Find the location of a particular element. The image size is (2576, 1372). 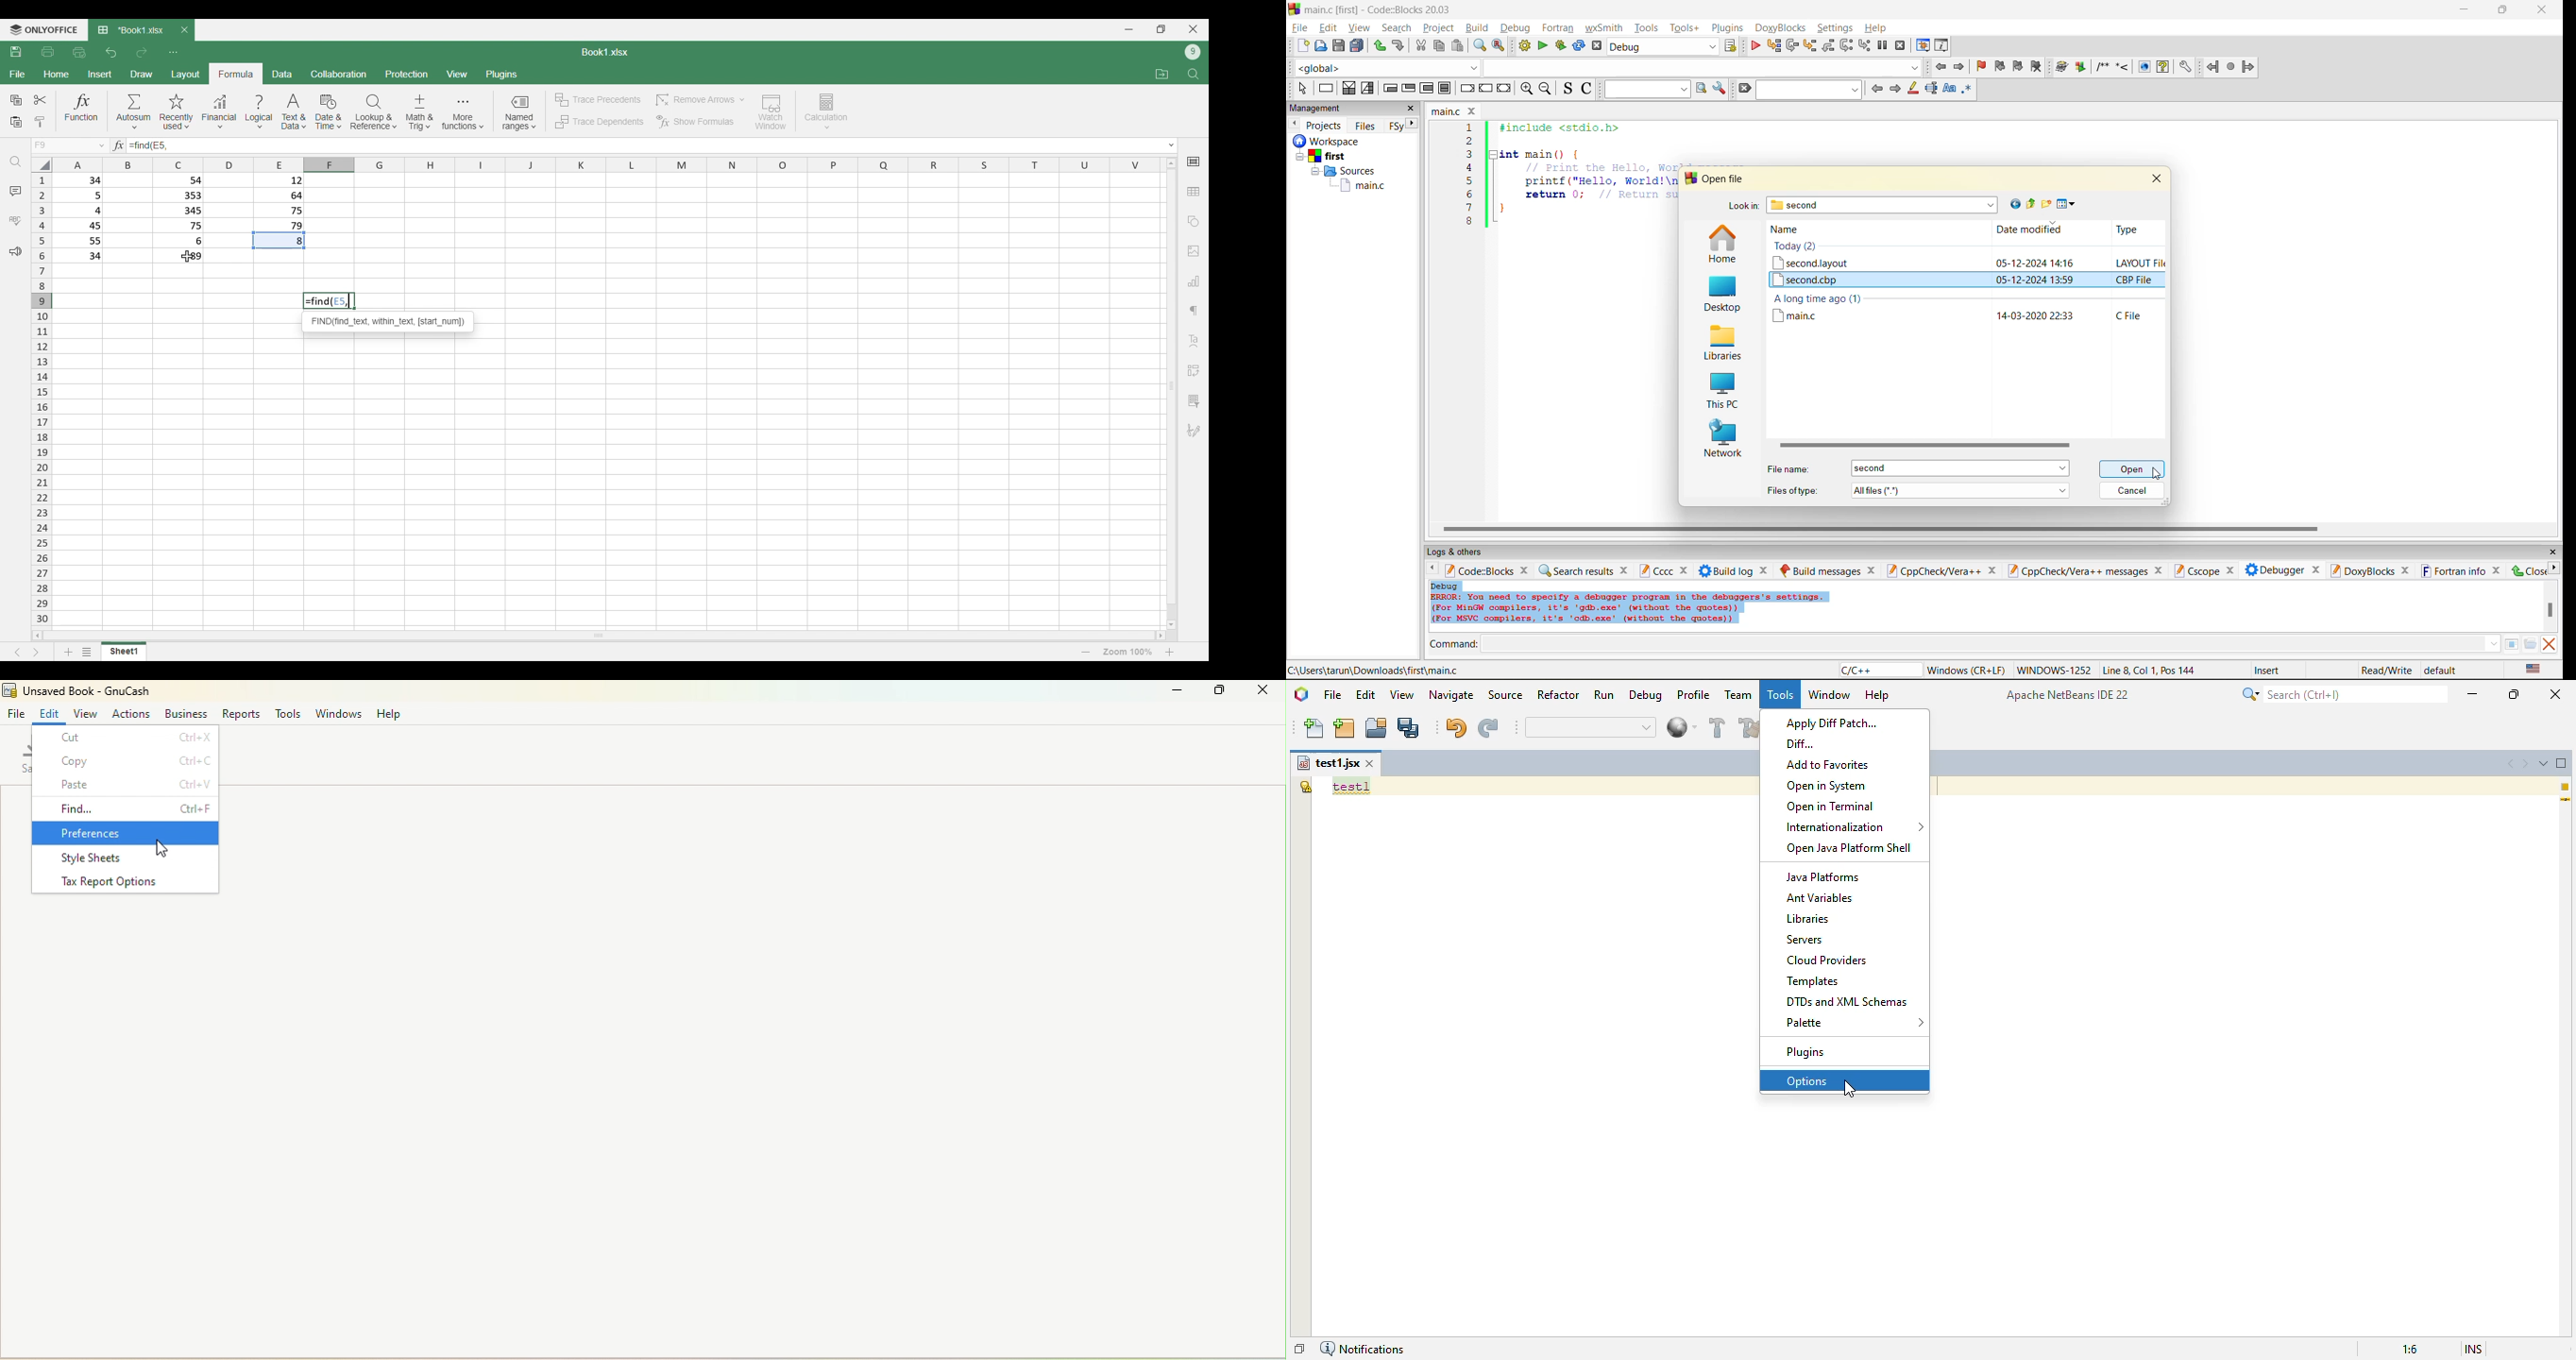

servers is located at coordinates (1805, 939).